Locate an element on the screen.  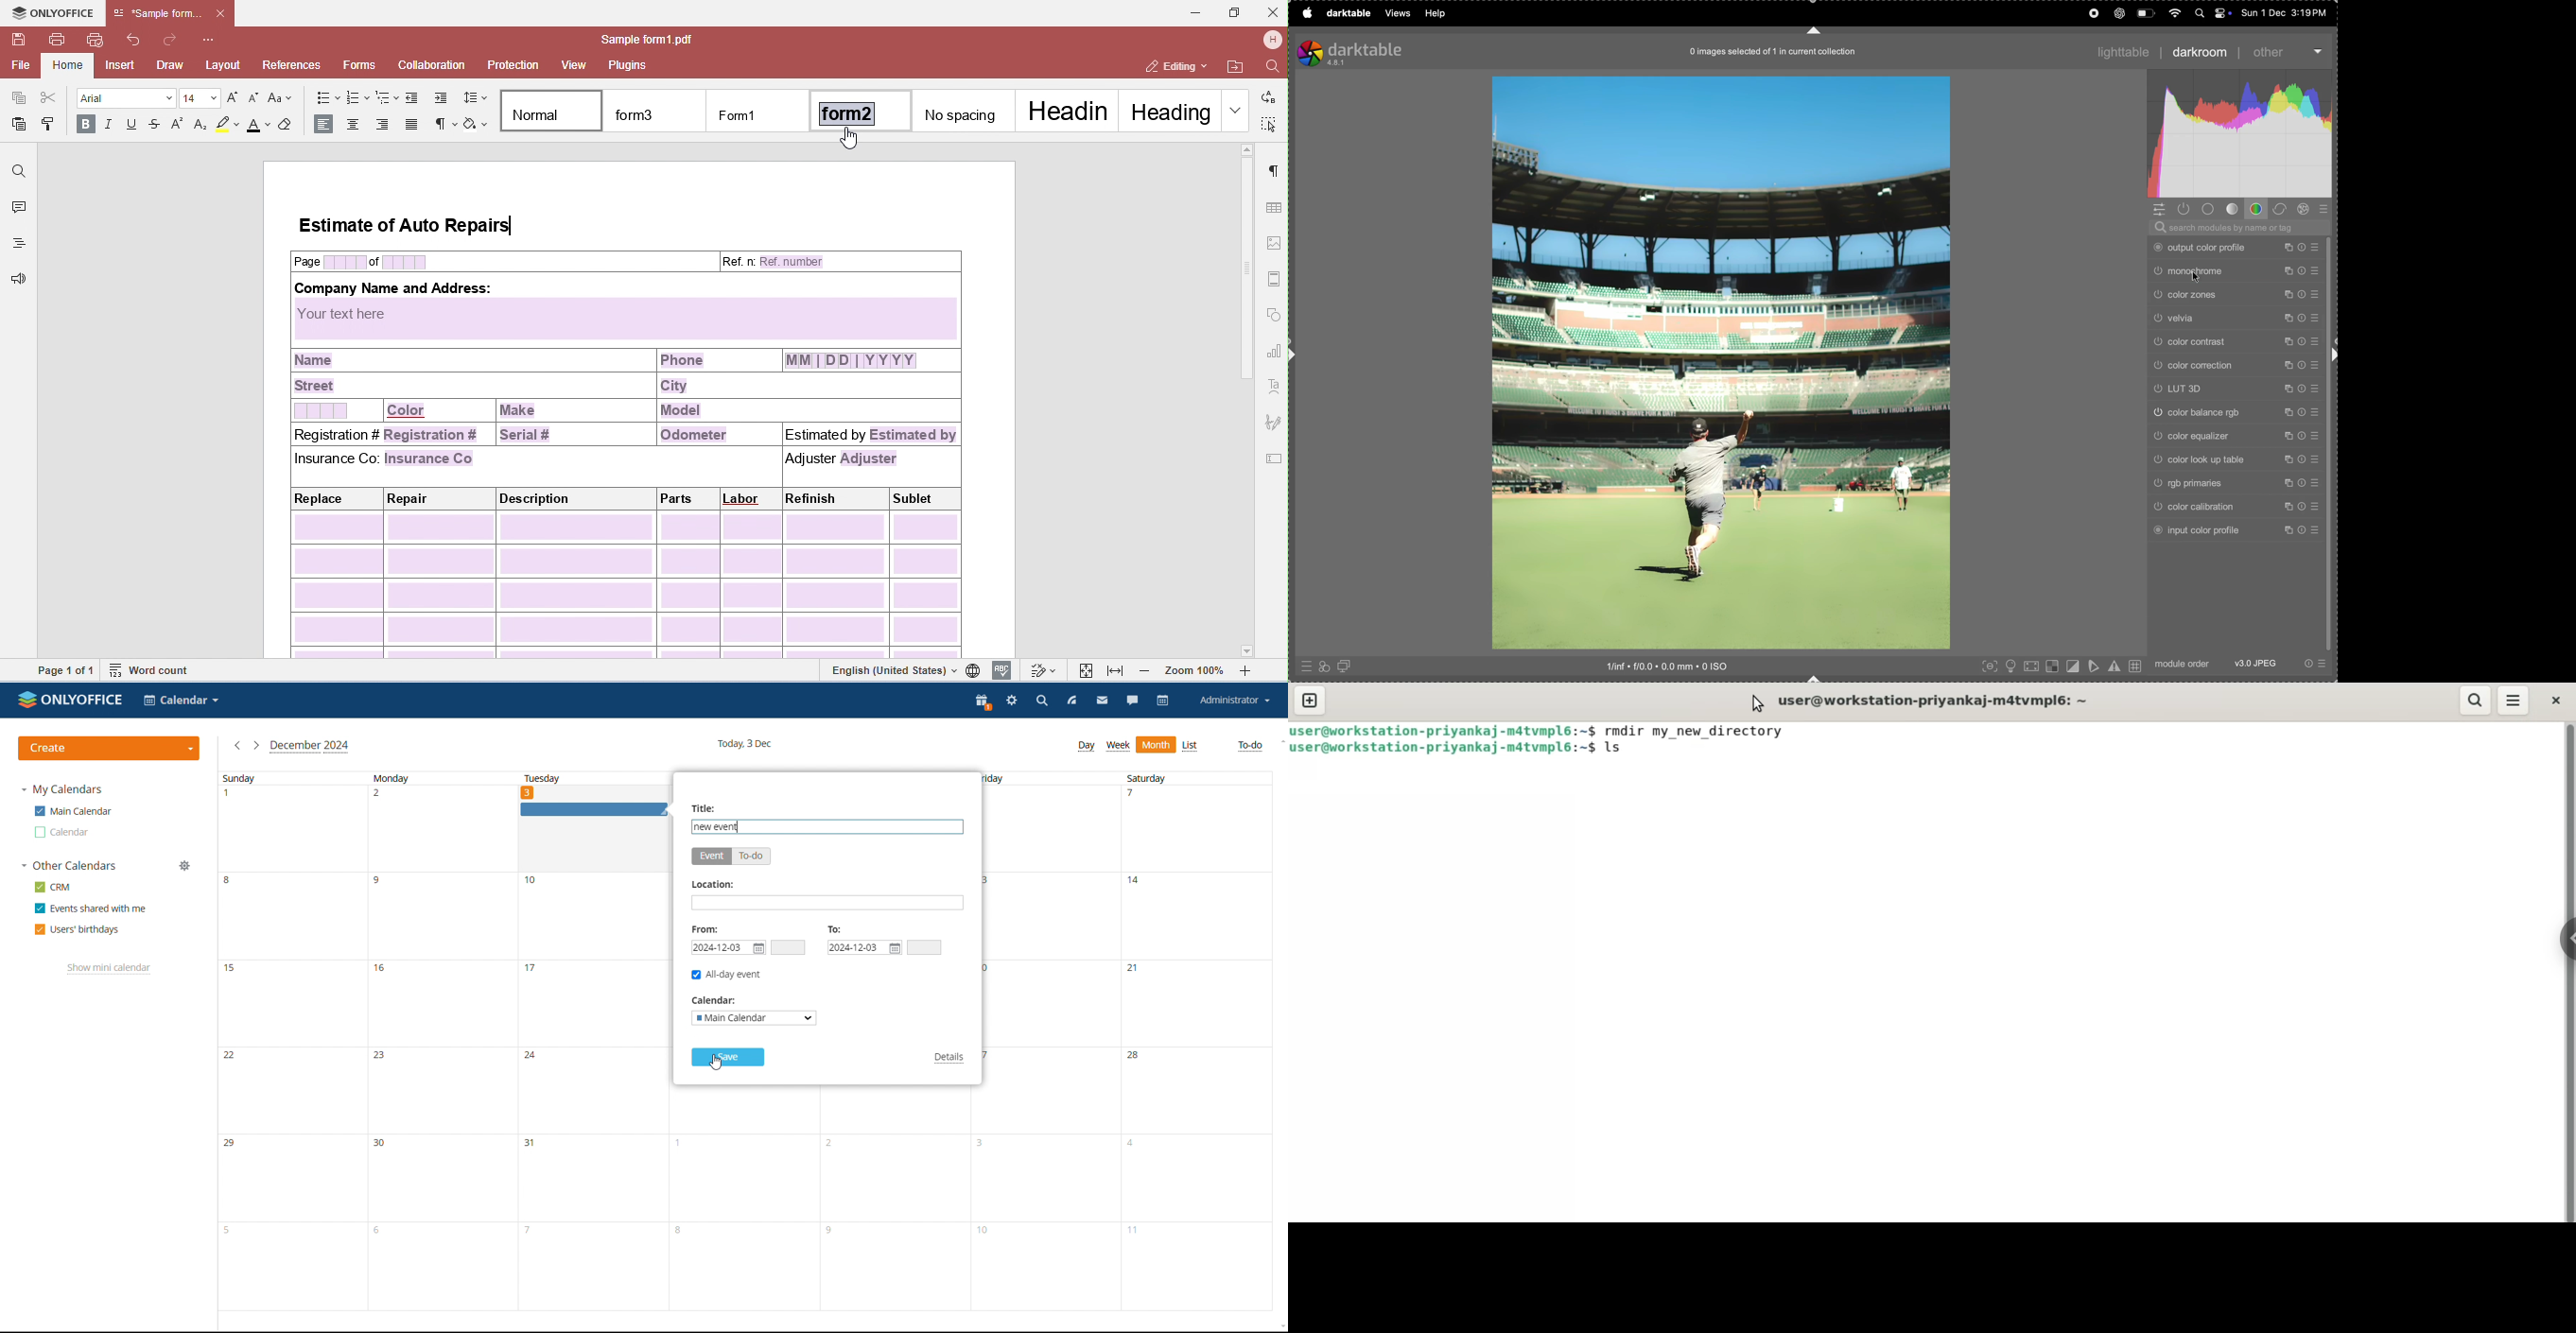
toggle soft proffing is located at coordinates (2093, 667).